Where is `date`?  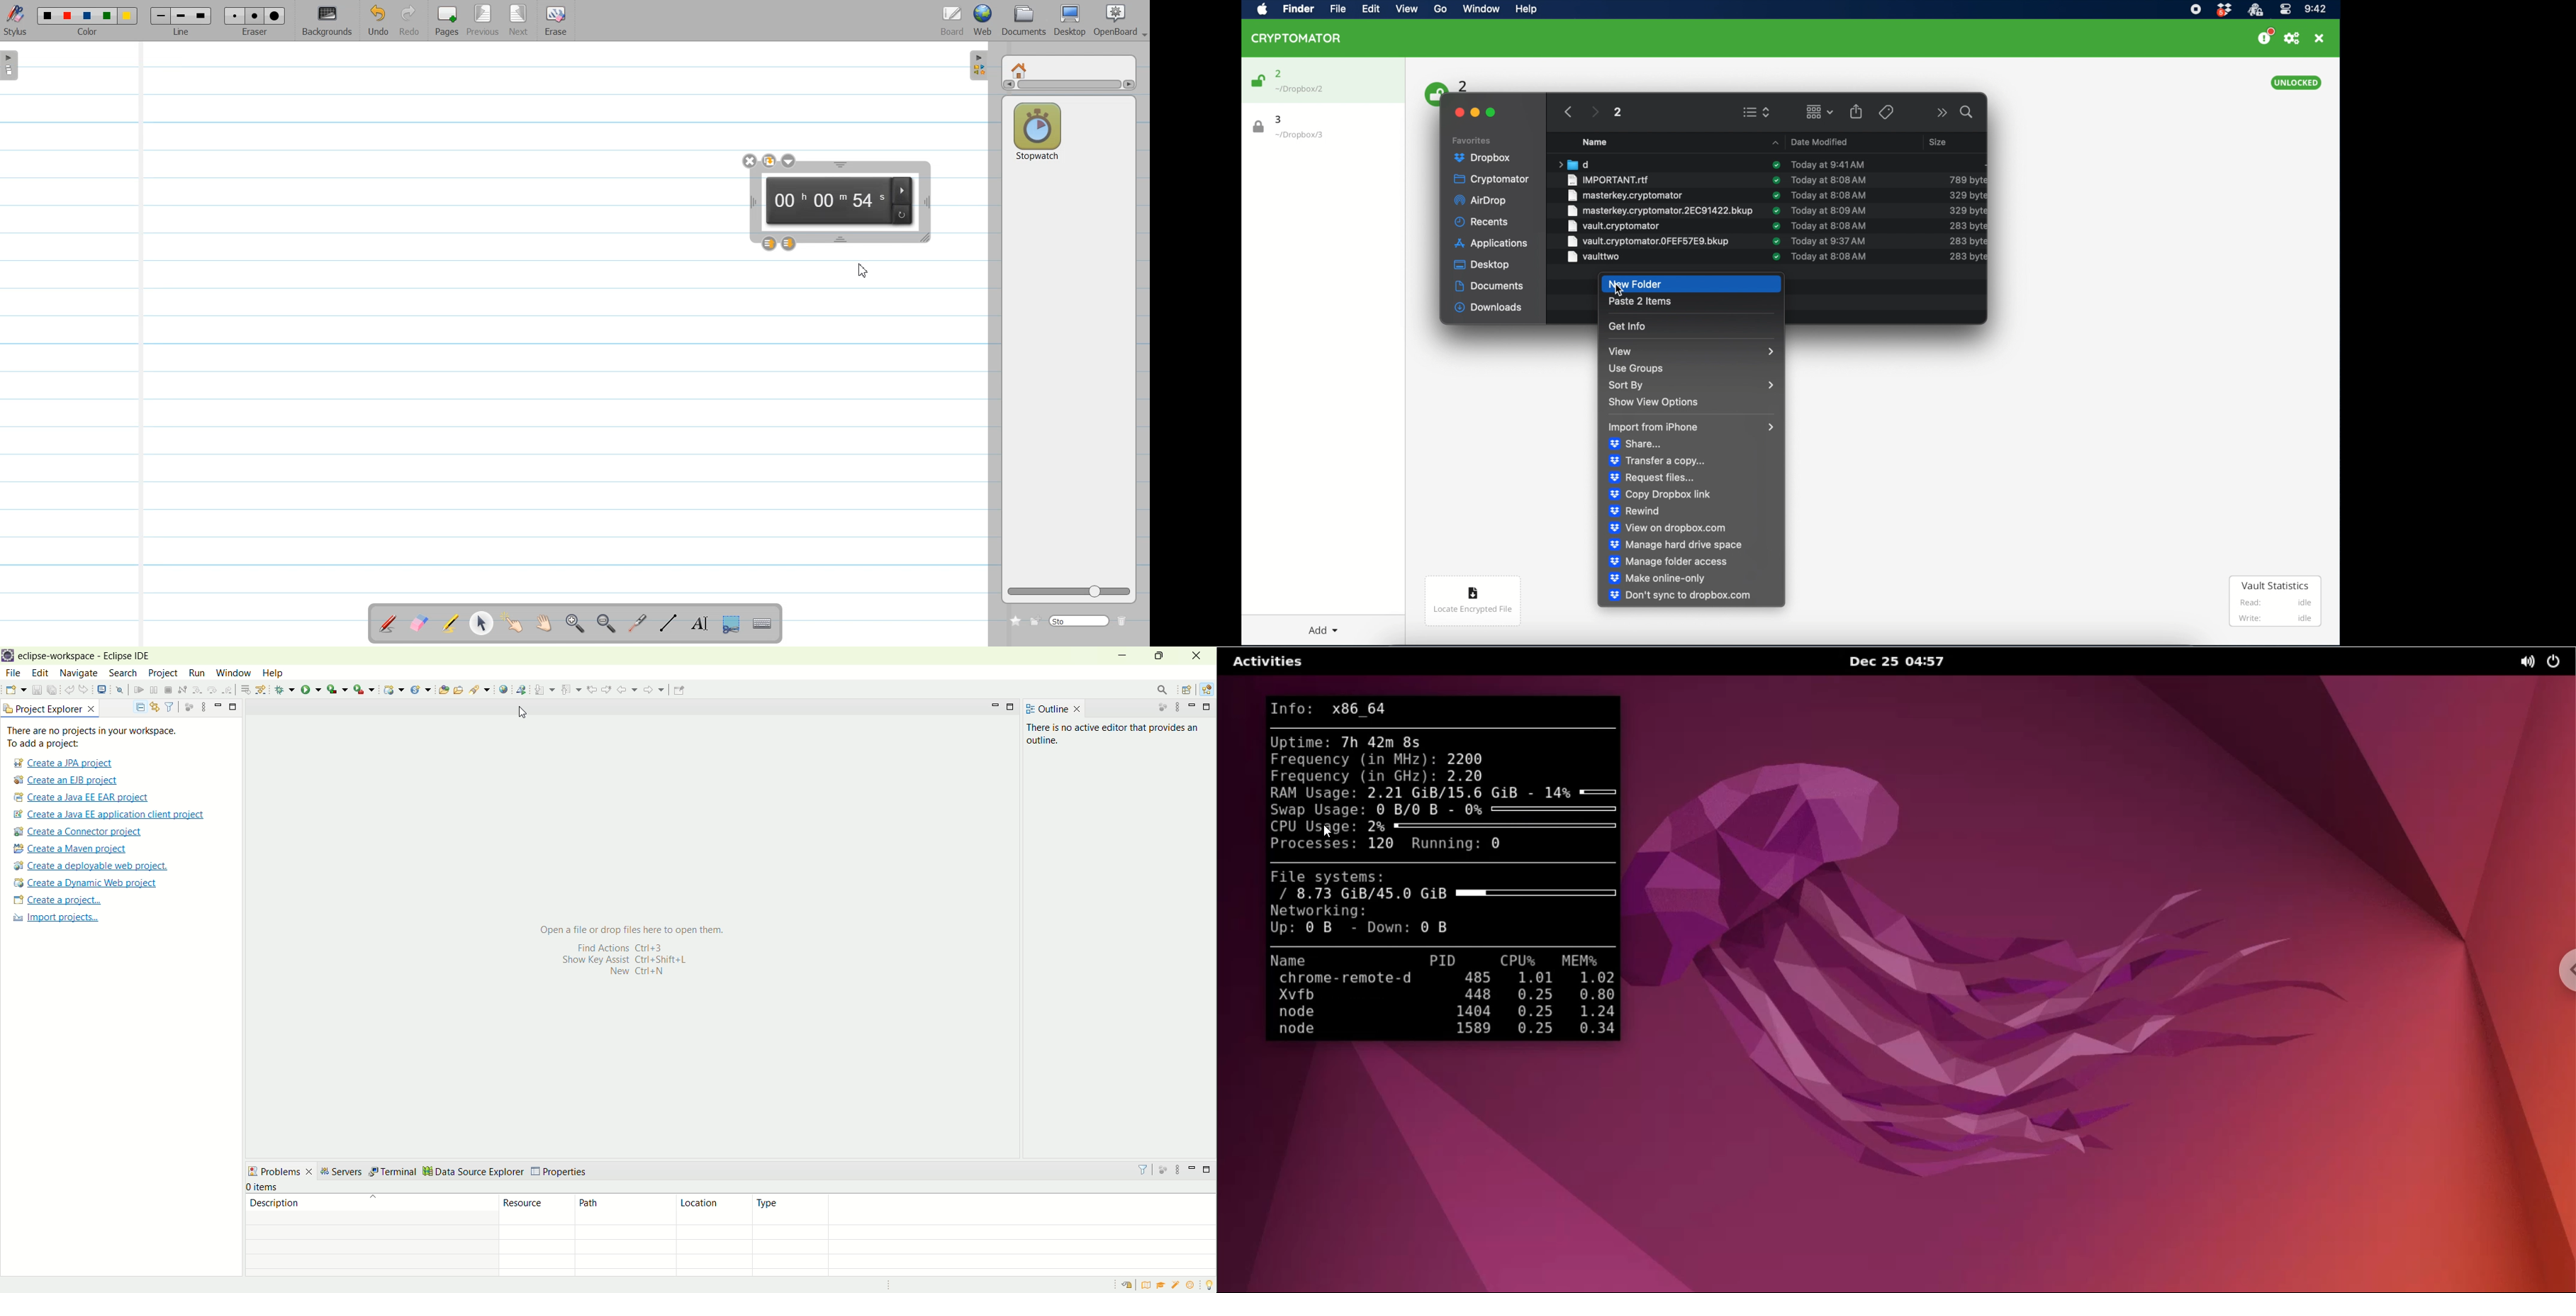
date is located at coordinates (1829, 241).